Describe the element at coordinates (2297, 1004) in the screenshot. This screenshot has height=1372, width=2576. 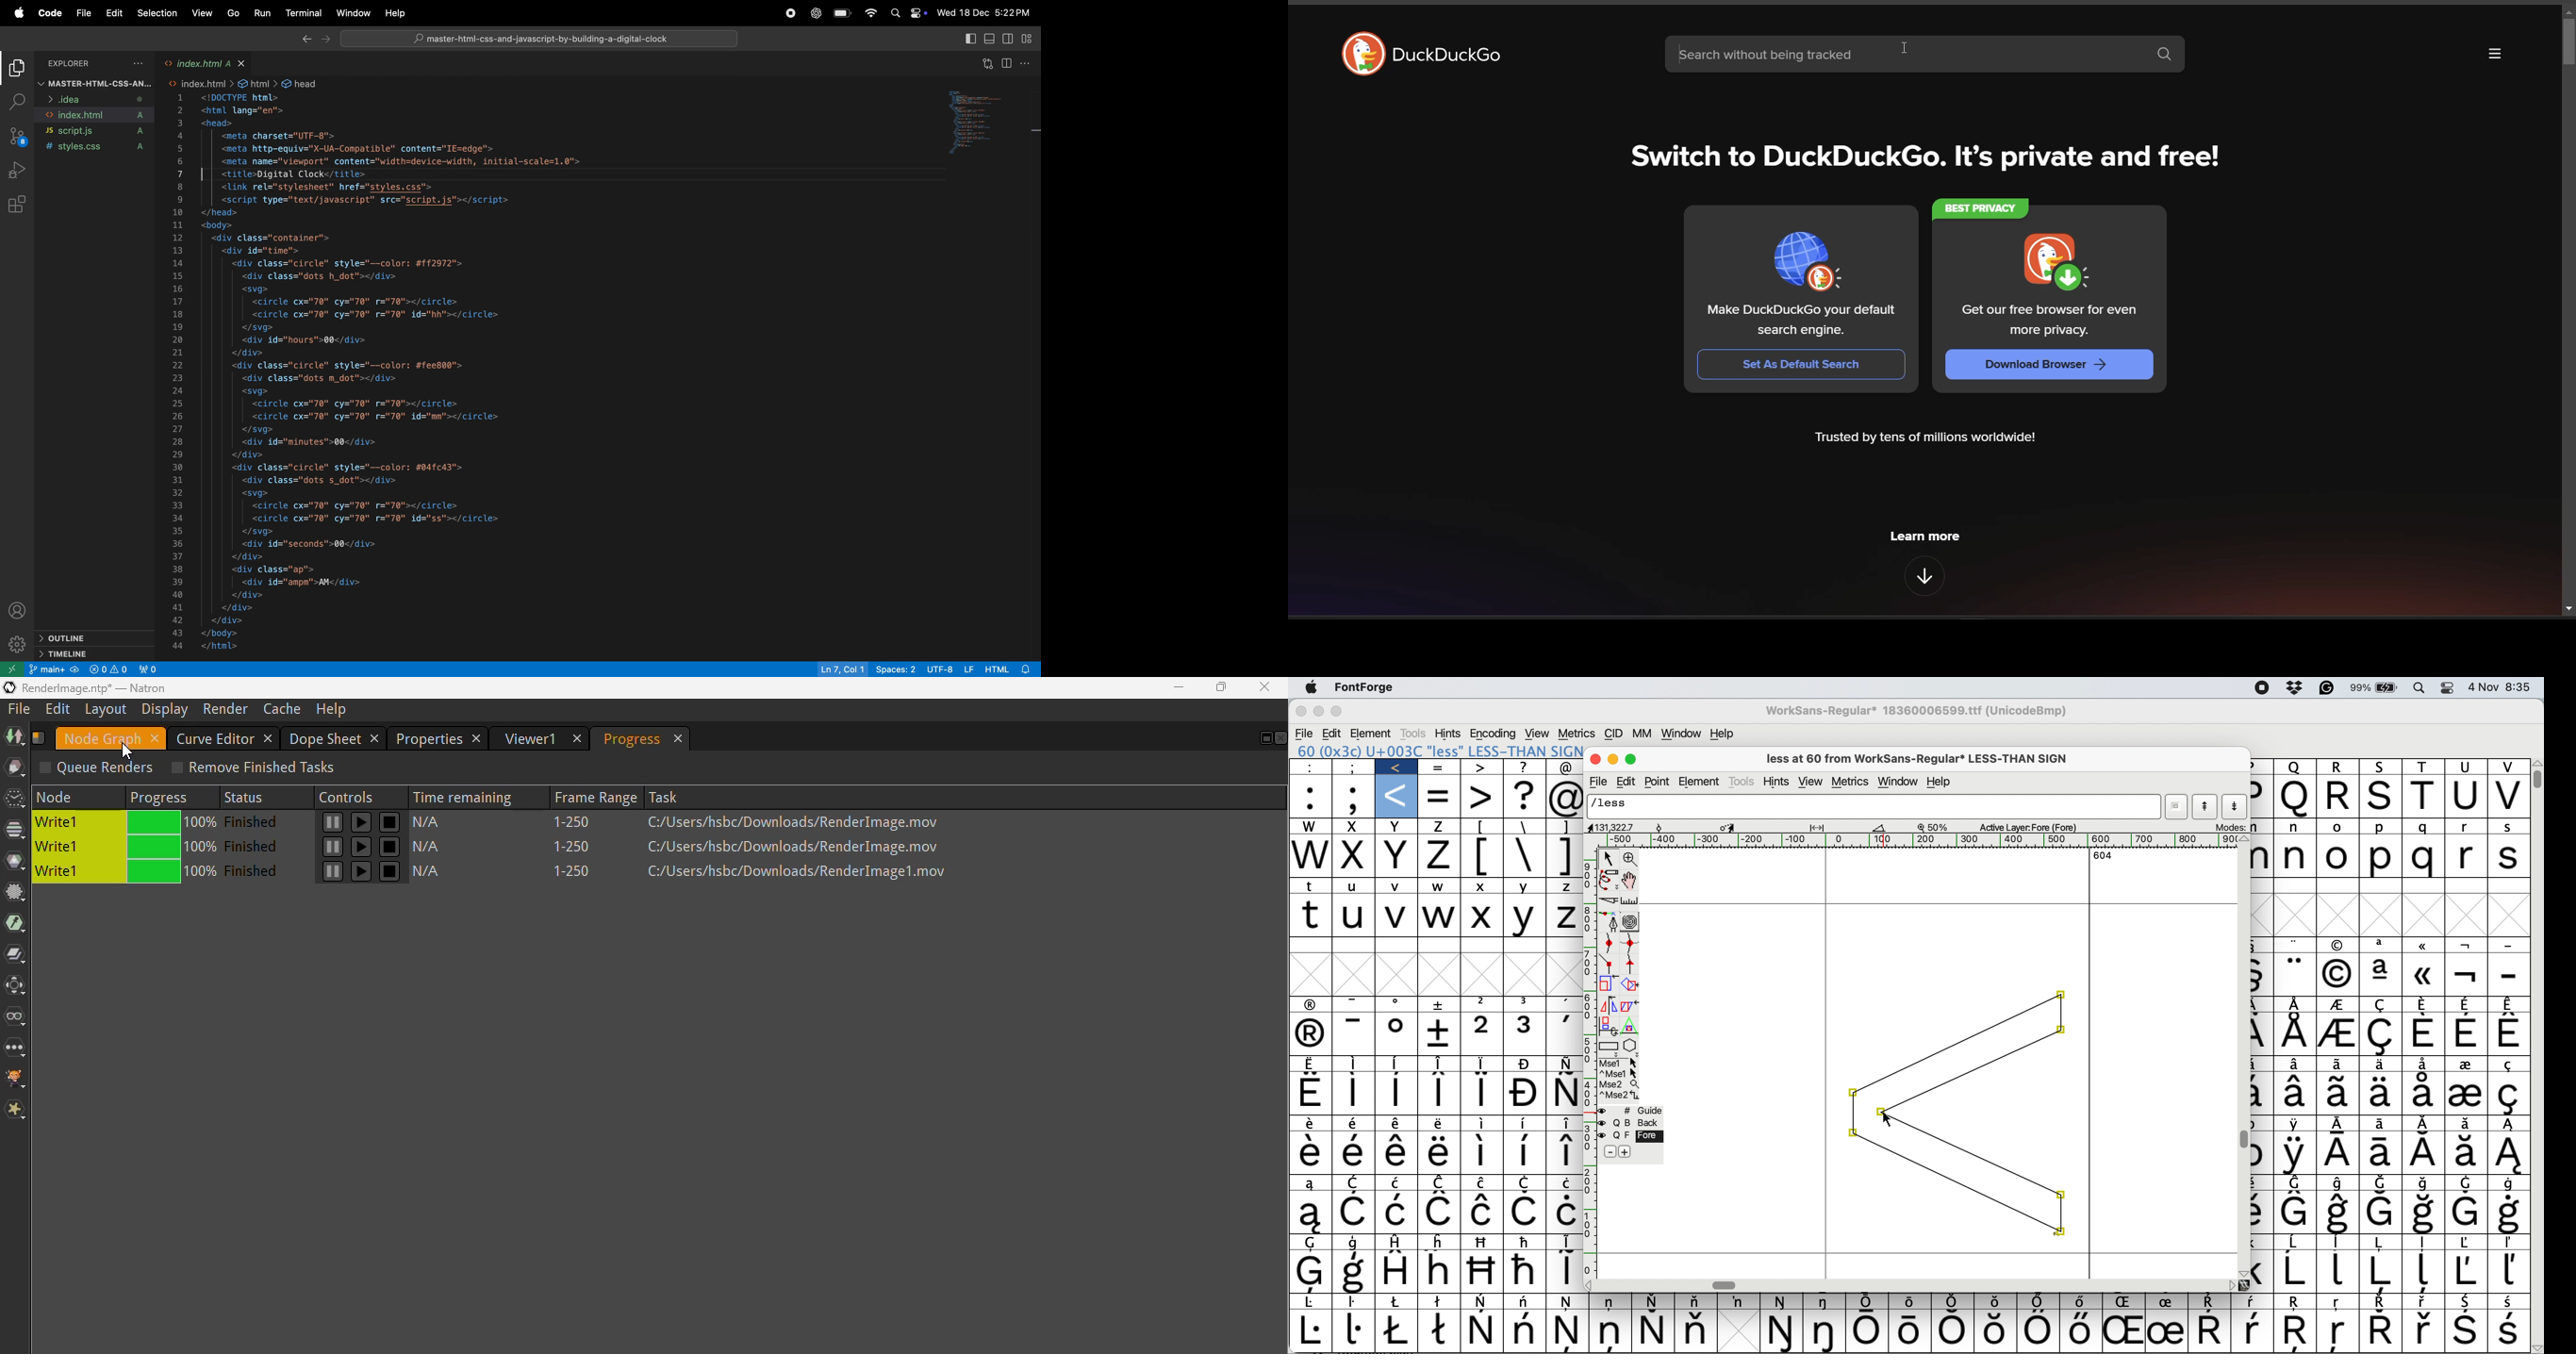
I see `Symbol` at that location.